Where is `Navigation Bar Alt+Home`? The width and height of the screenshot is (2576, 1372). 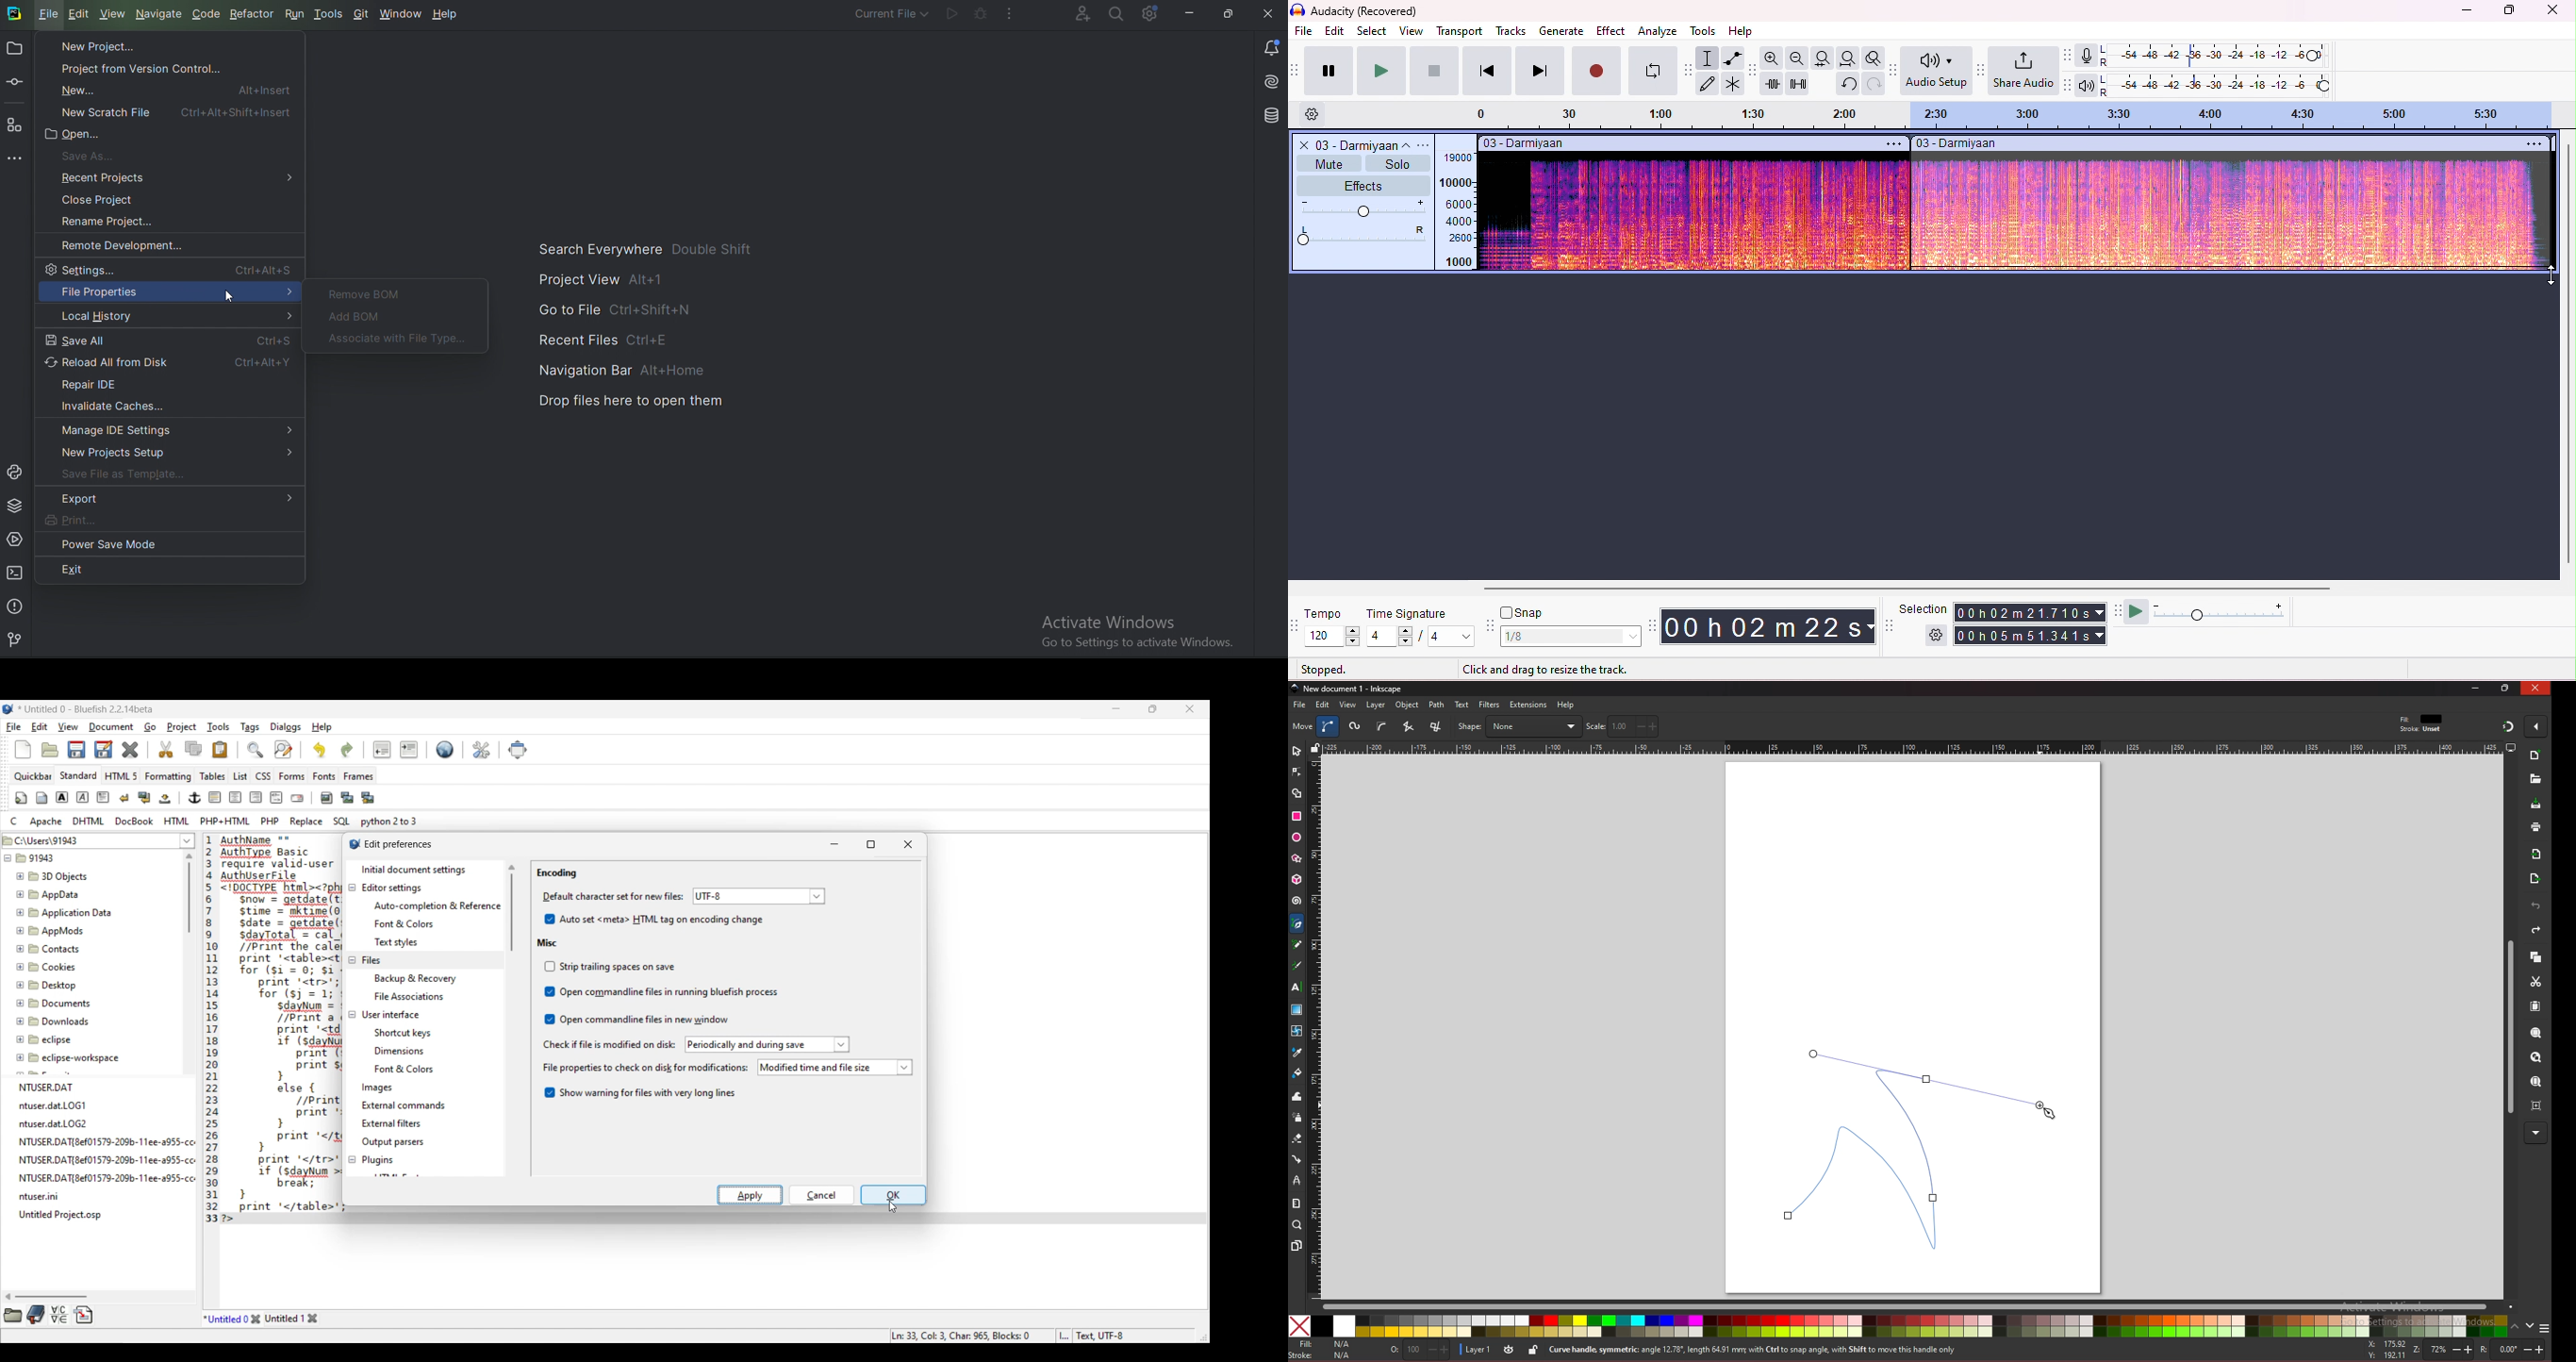 Navigation Bar Alt+Home is located at coordinates (629, 371).